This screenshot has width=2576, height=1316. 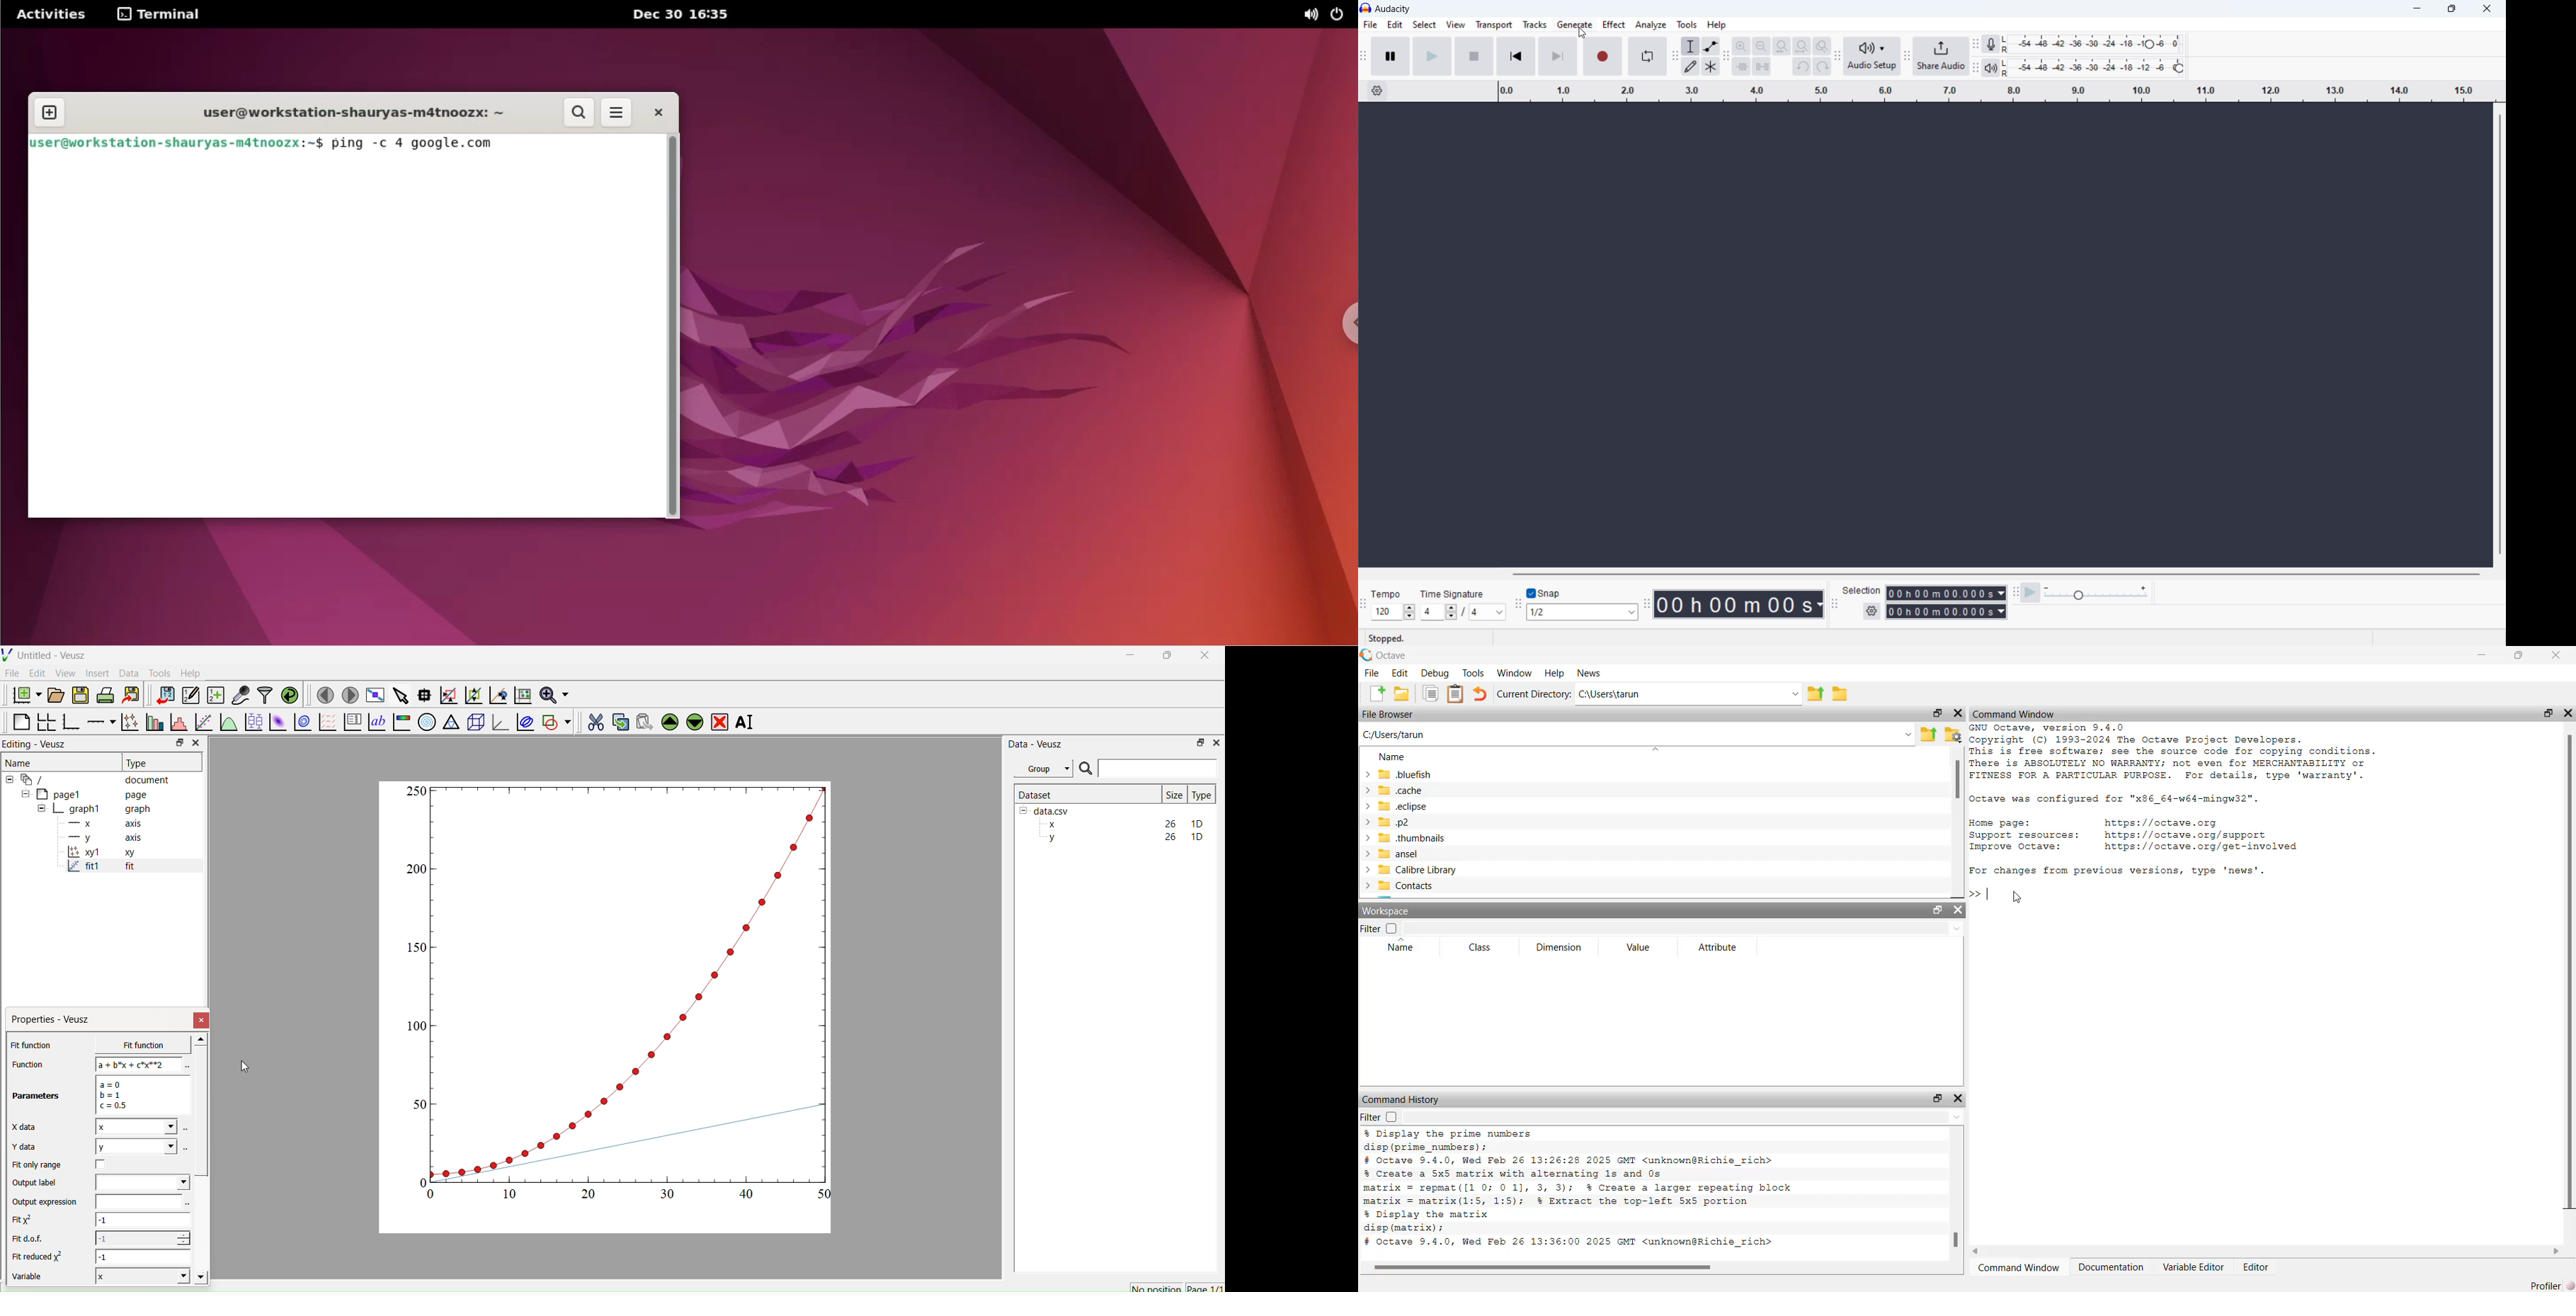 I want to click on effect, so click(x=1615, y=25).